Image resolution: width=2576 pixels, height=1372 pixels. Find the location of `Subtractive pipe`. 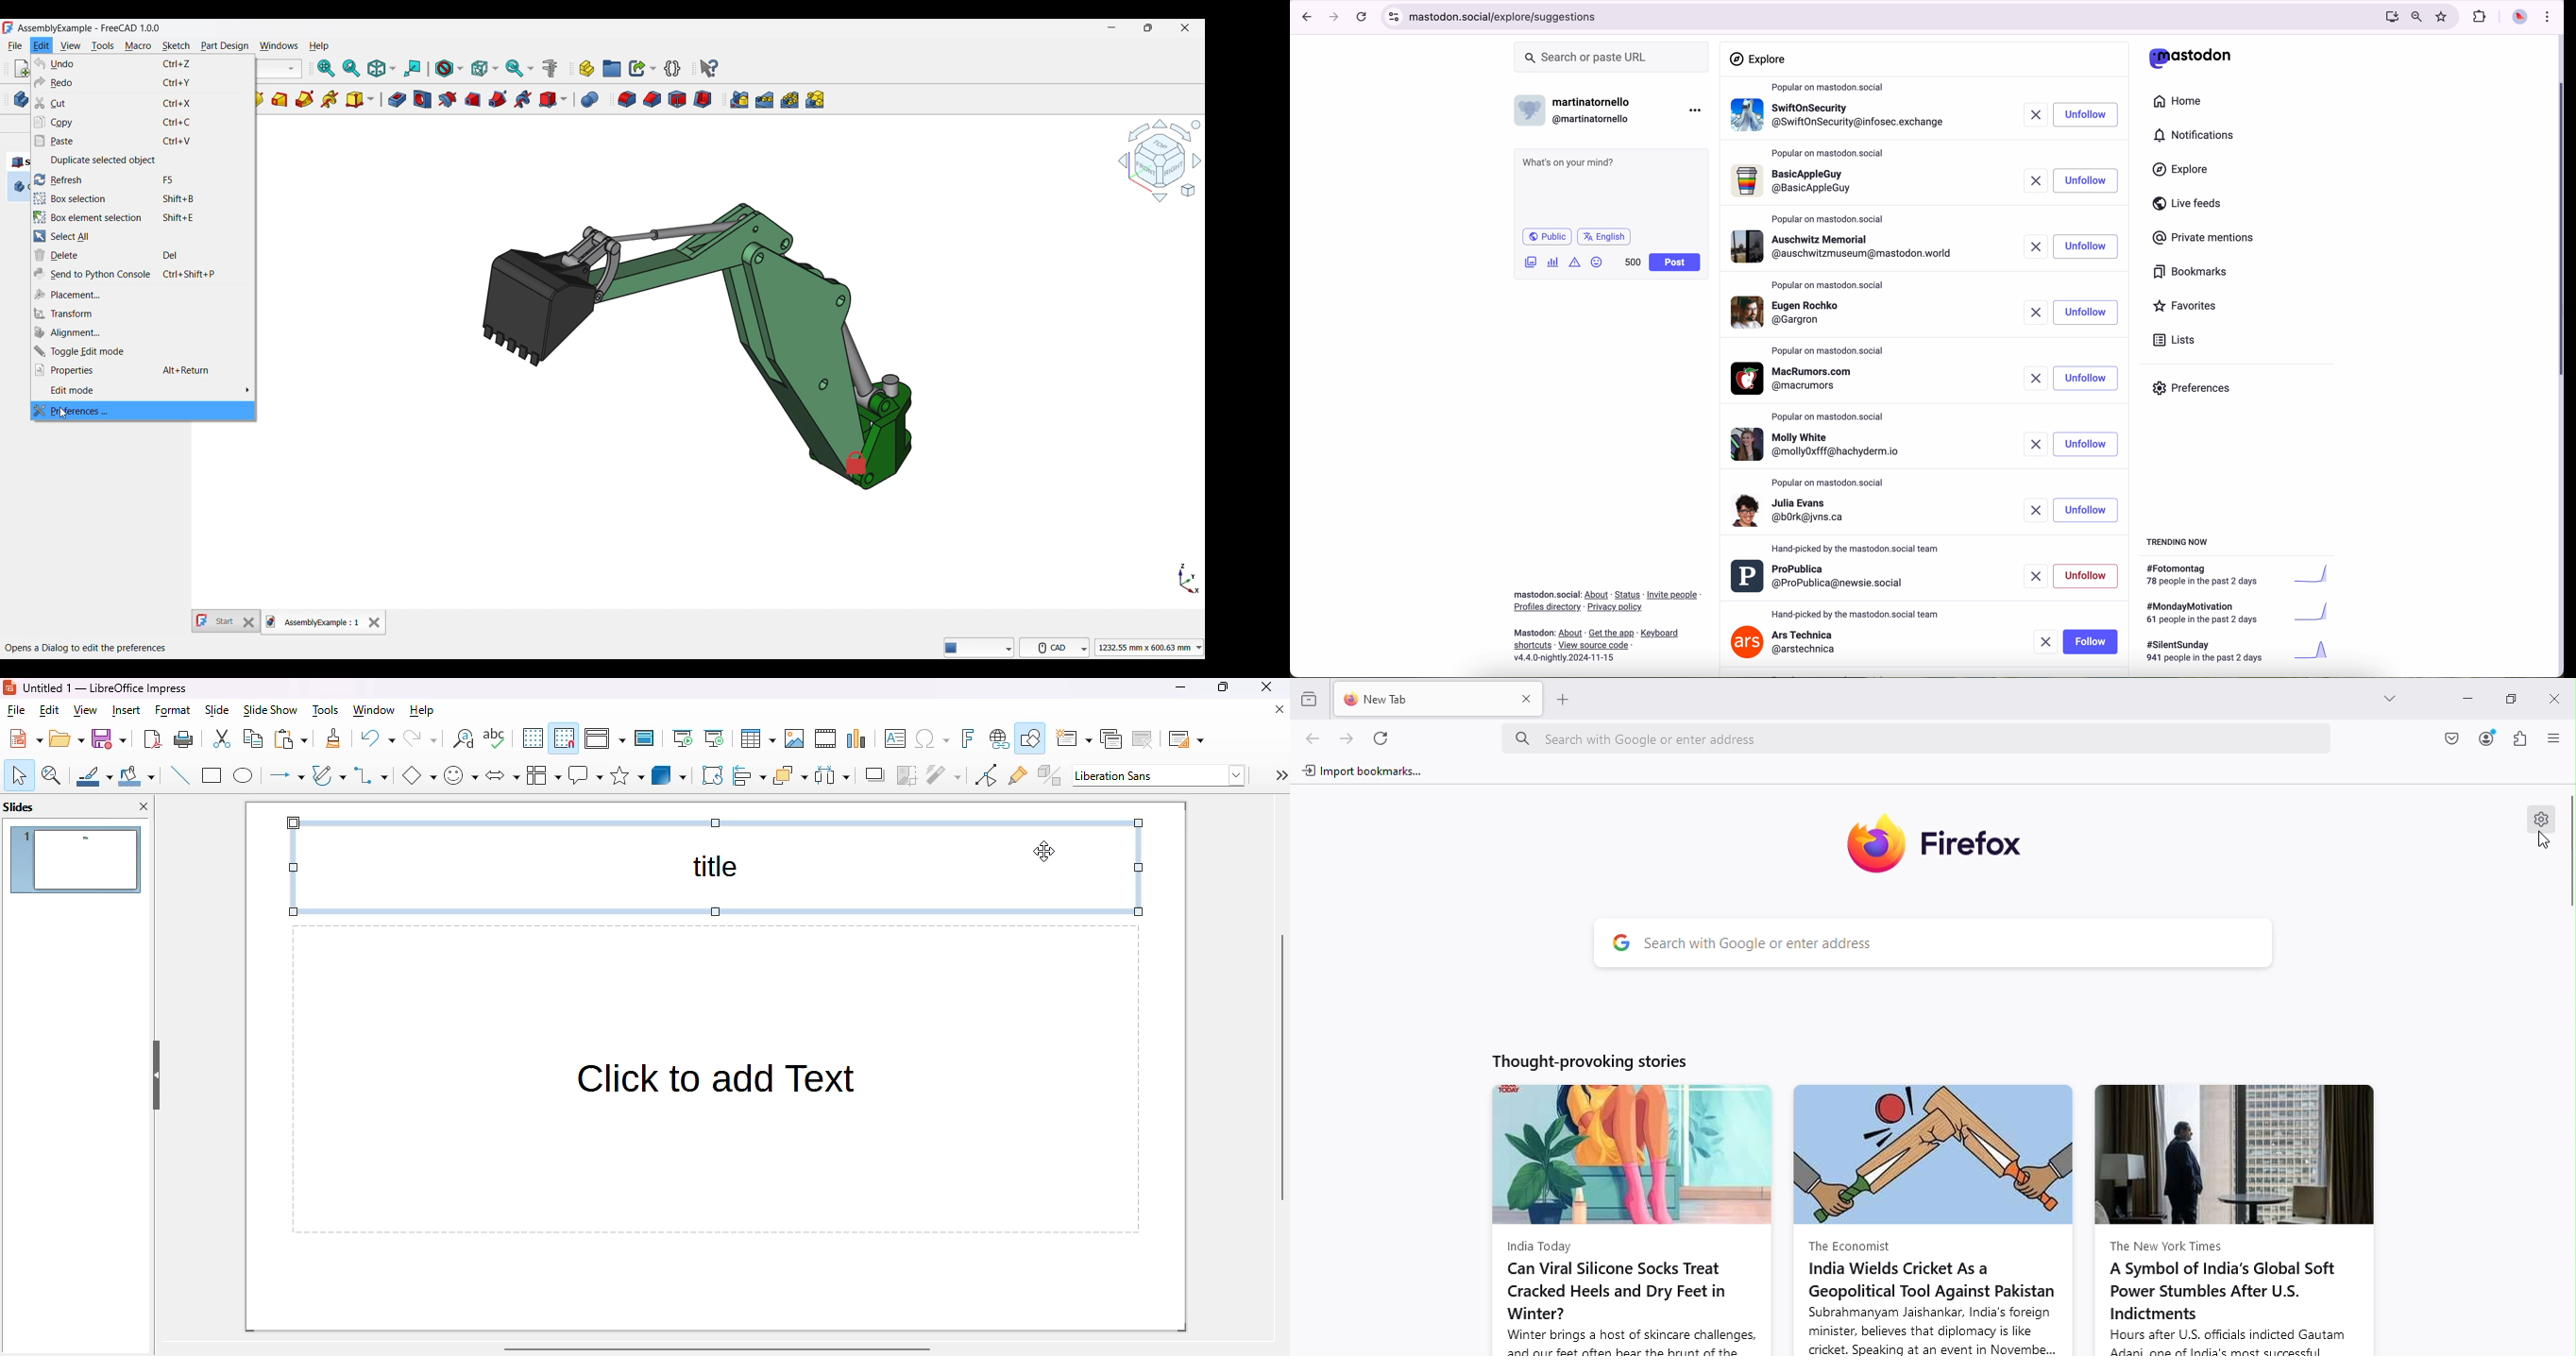

Subtractive pipe is located at coordinates (498, 99).